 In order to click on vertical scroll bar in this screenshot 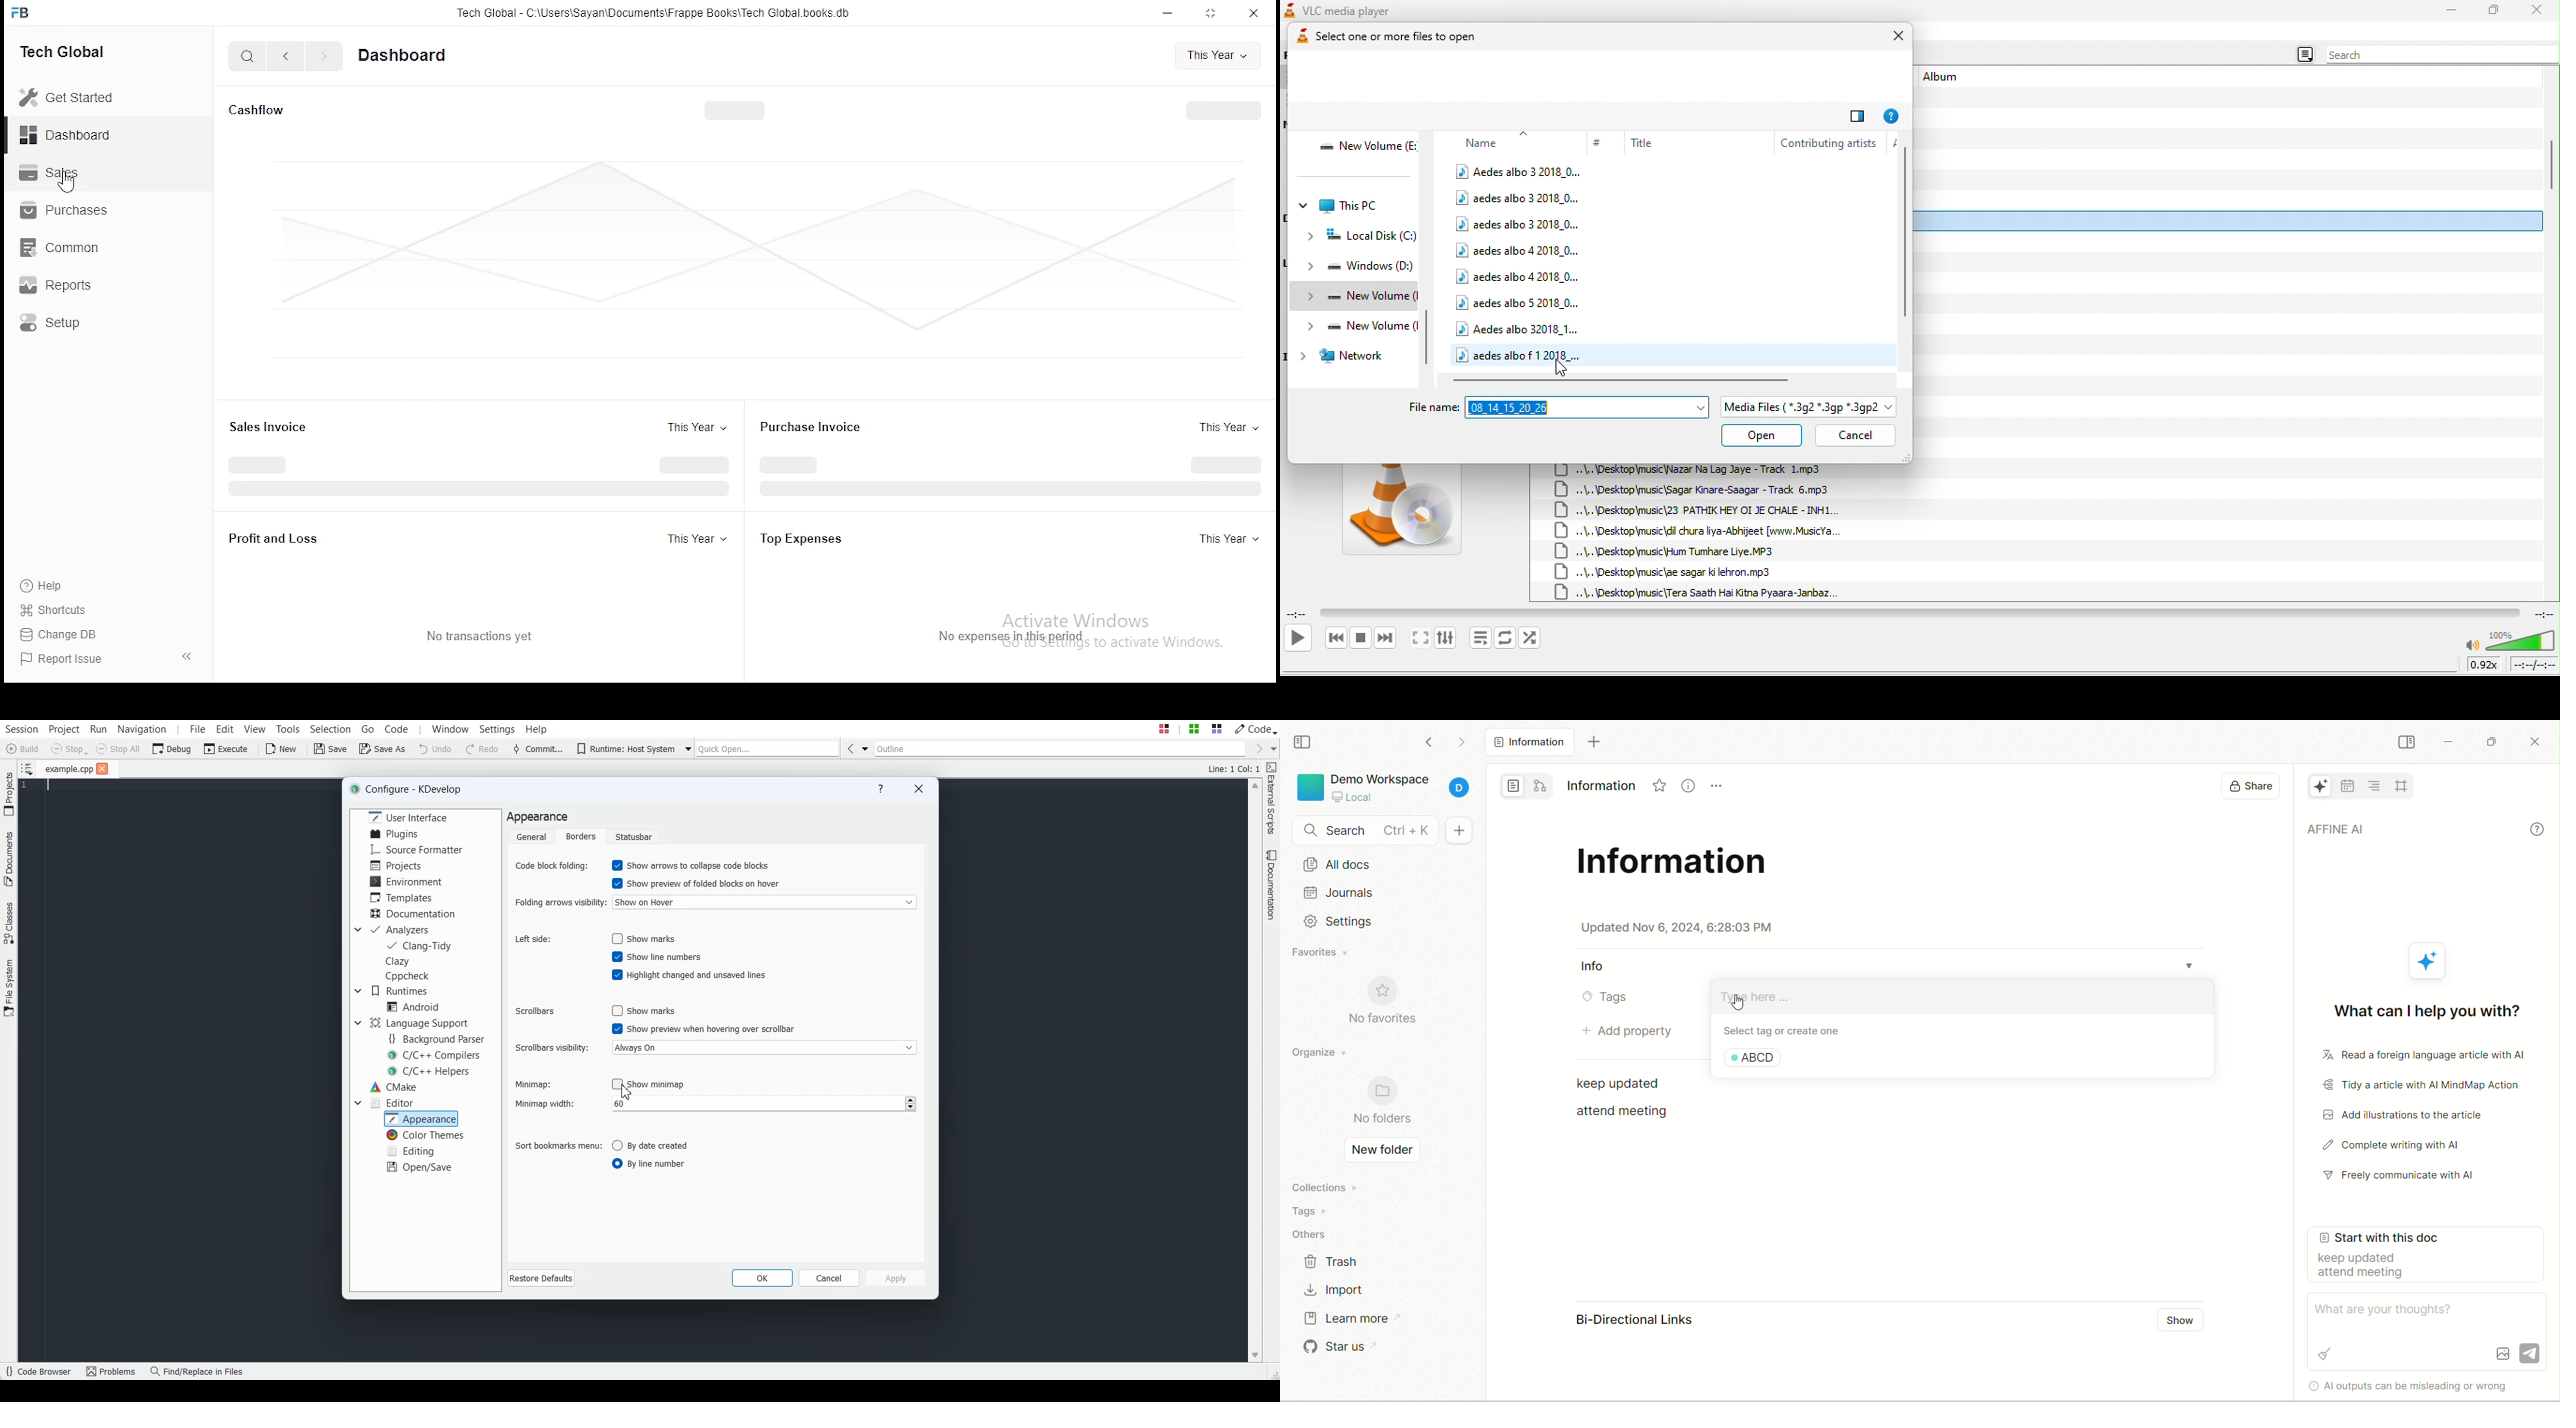, I will do `click(2551, 165)`.